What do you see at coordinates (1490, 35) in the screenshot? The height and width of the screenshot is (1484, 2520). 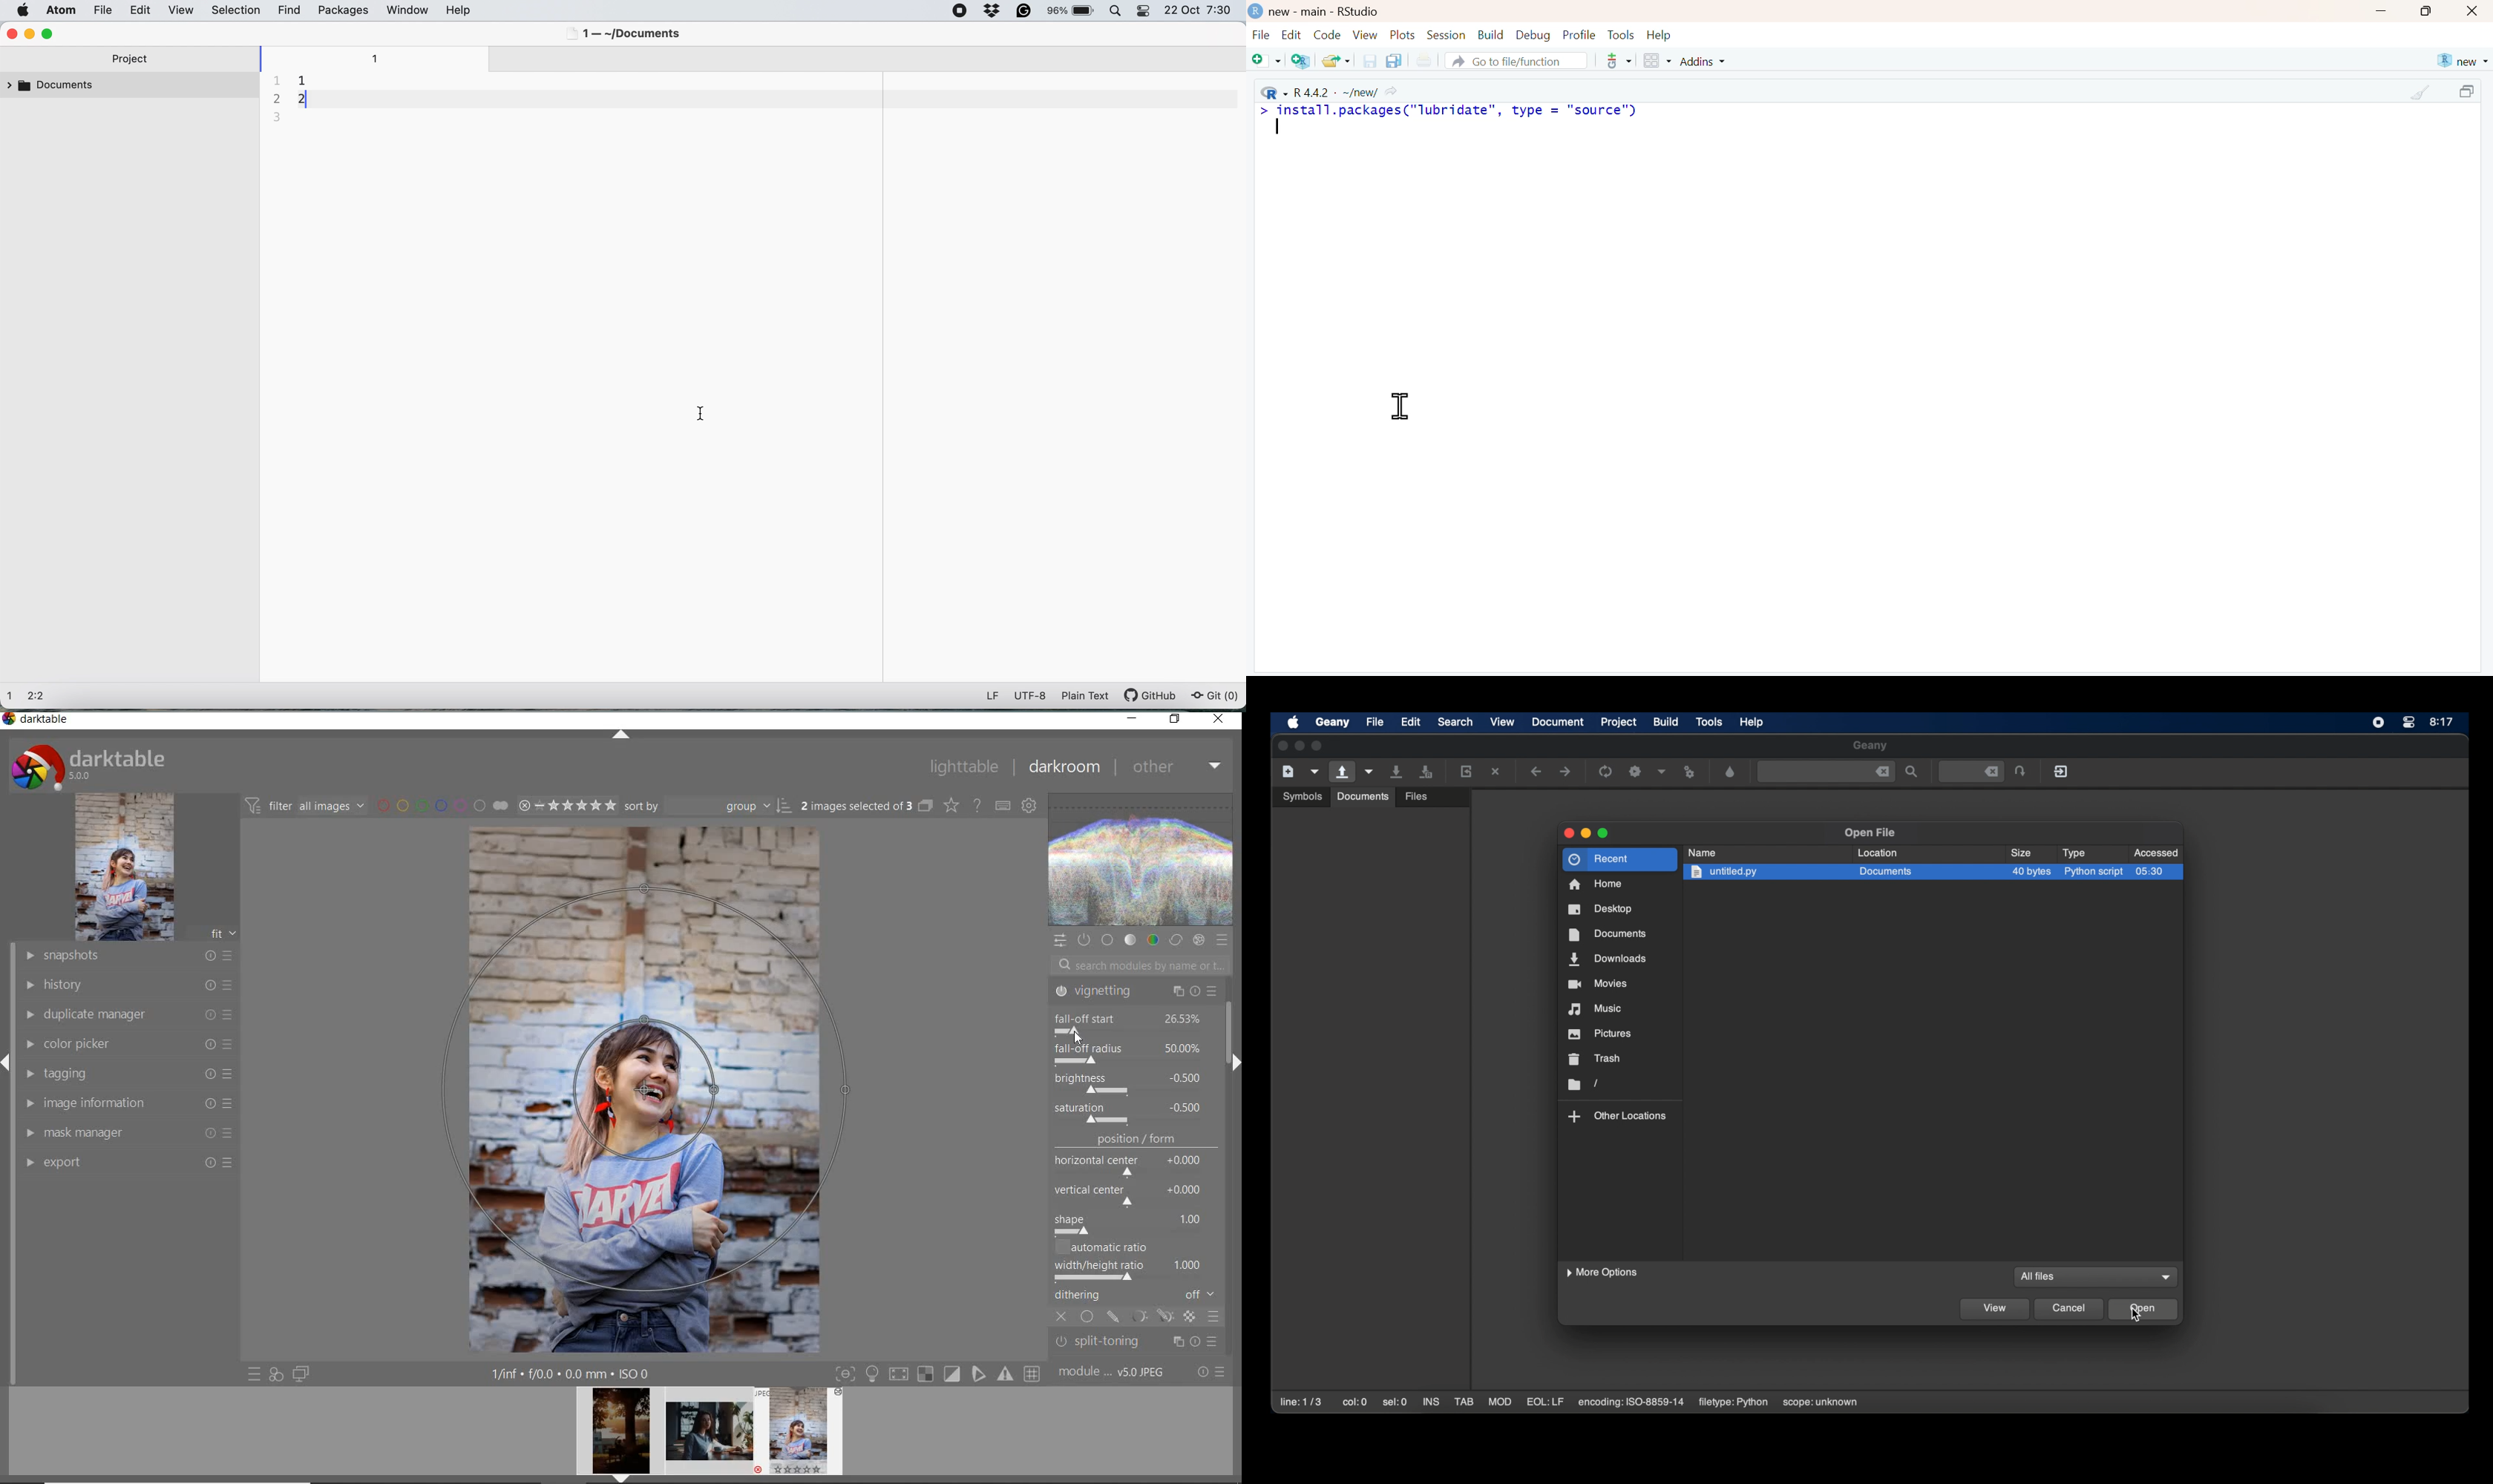 I see `Build` at bounding box center [1490, 35].